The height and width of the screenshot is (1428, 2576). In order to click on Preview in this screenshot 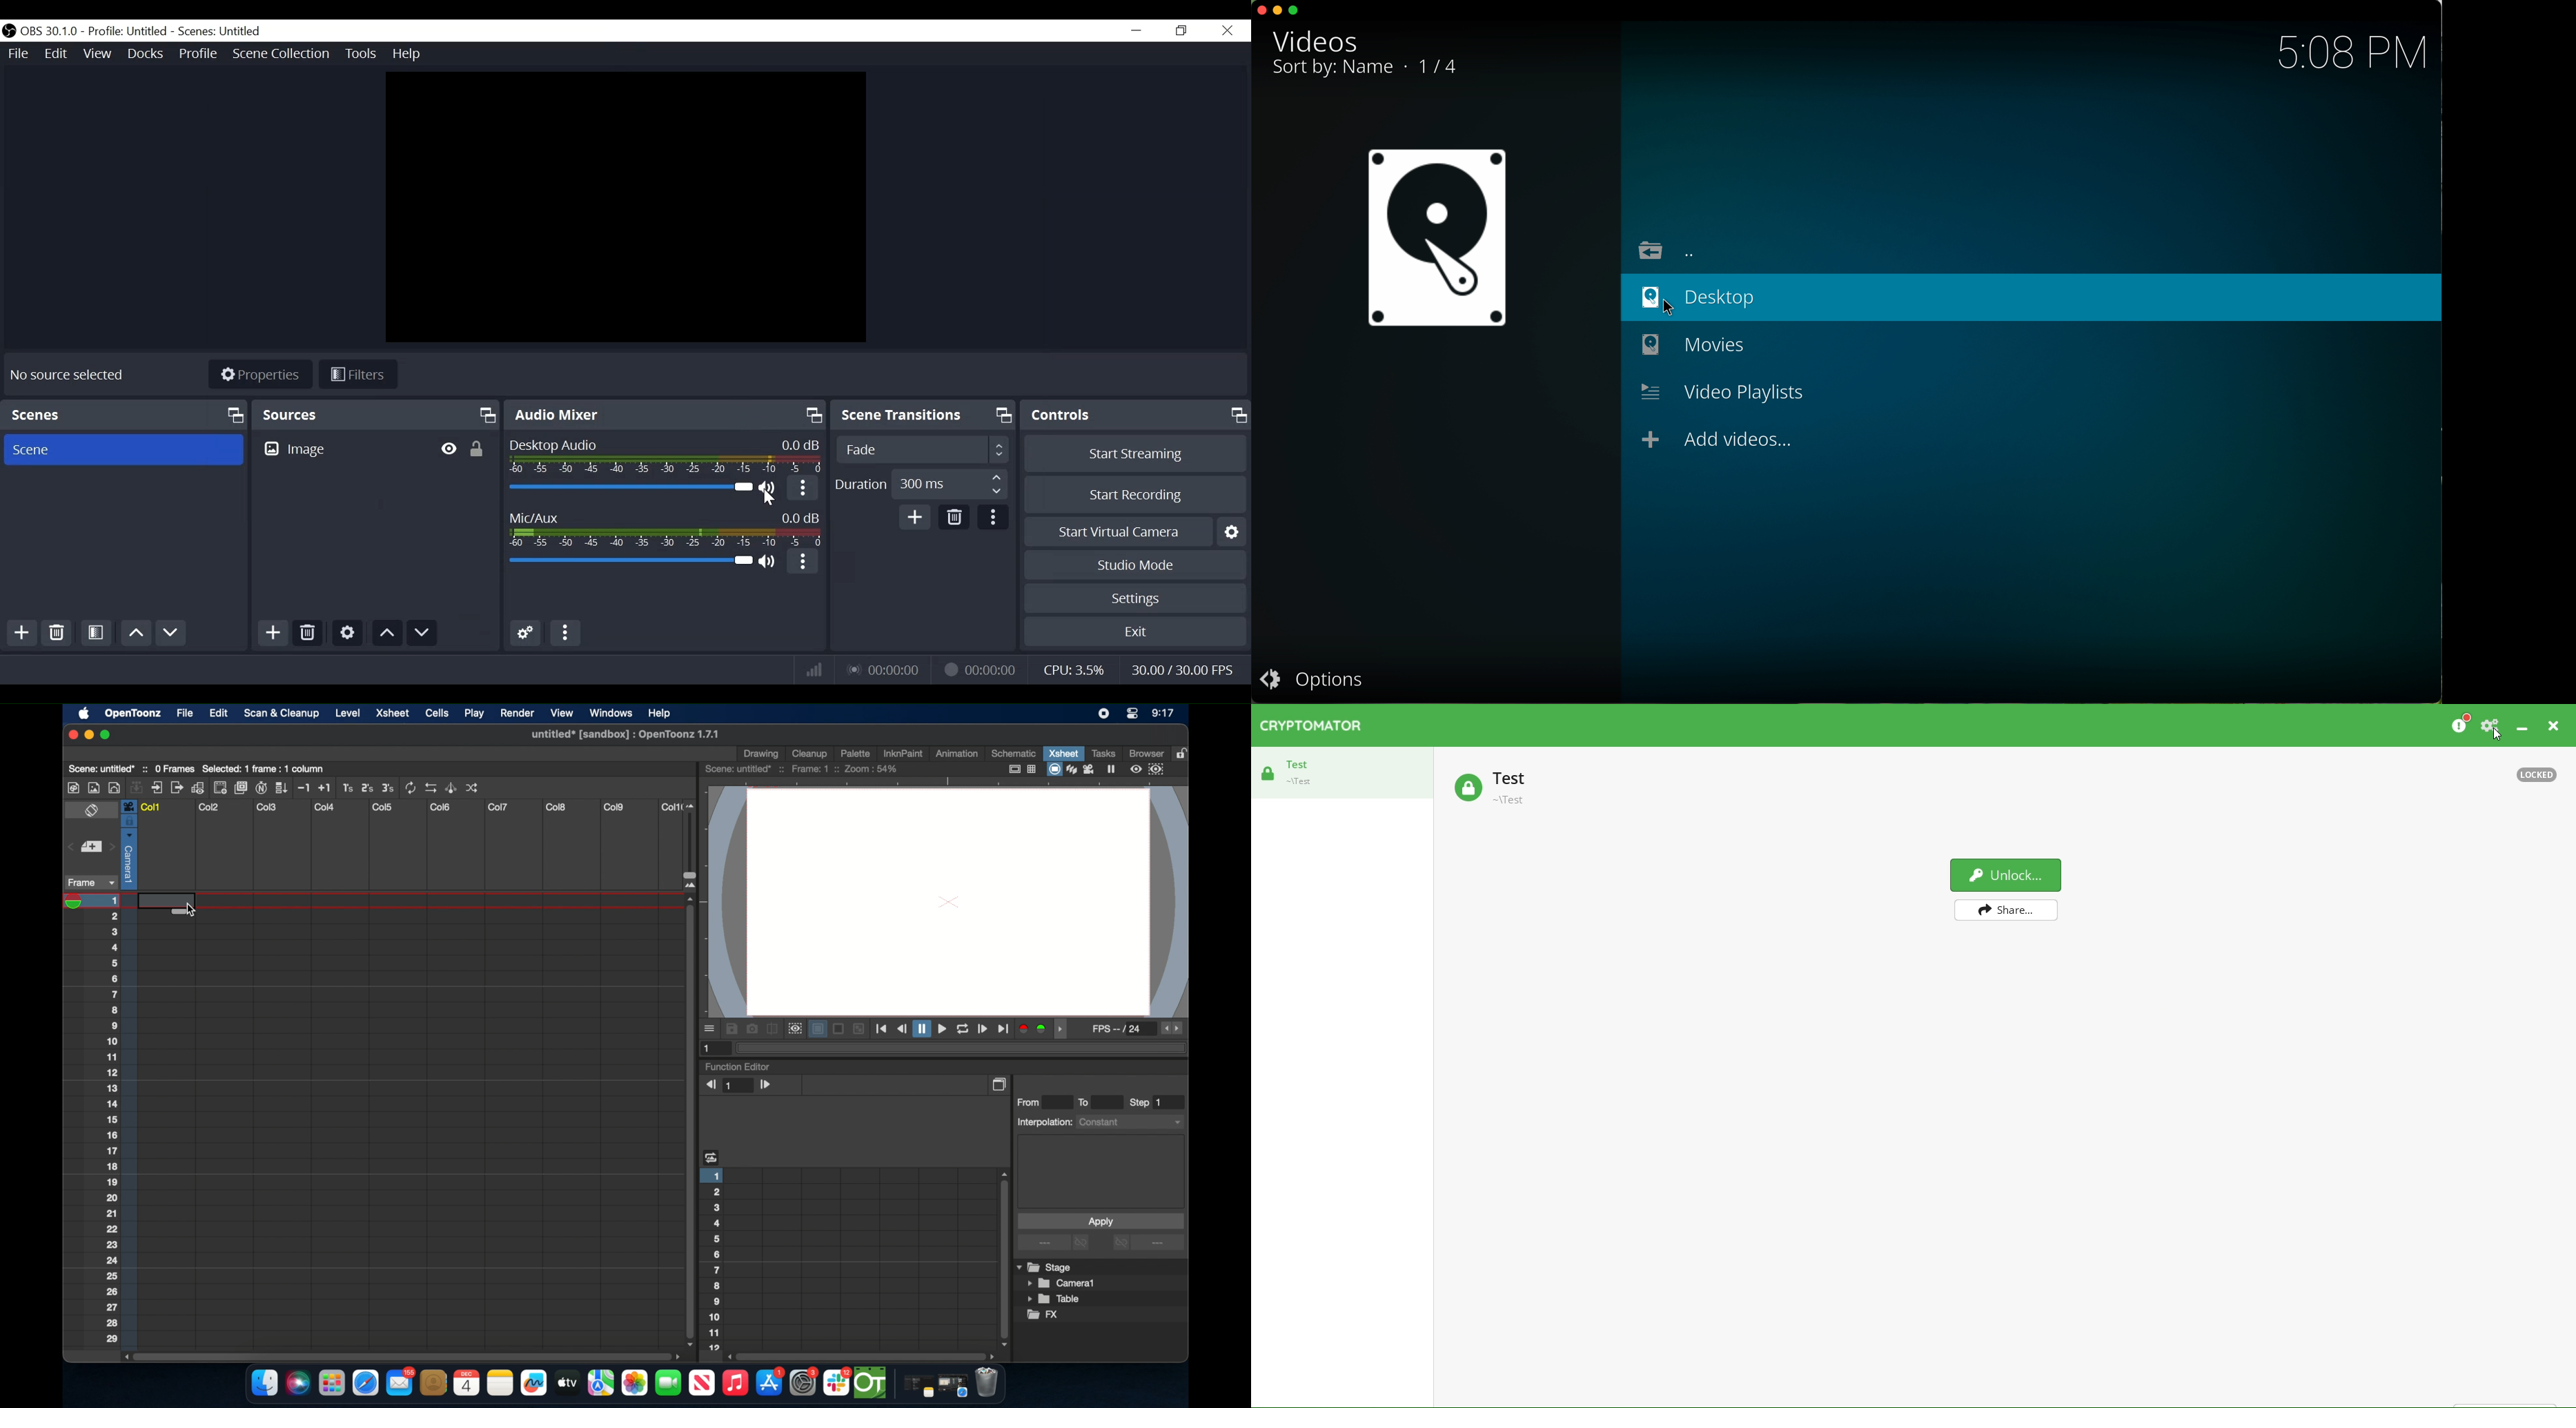, I will do `click(625, 207)`.